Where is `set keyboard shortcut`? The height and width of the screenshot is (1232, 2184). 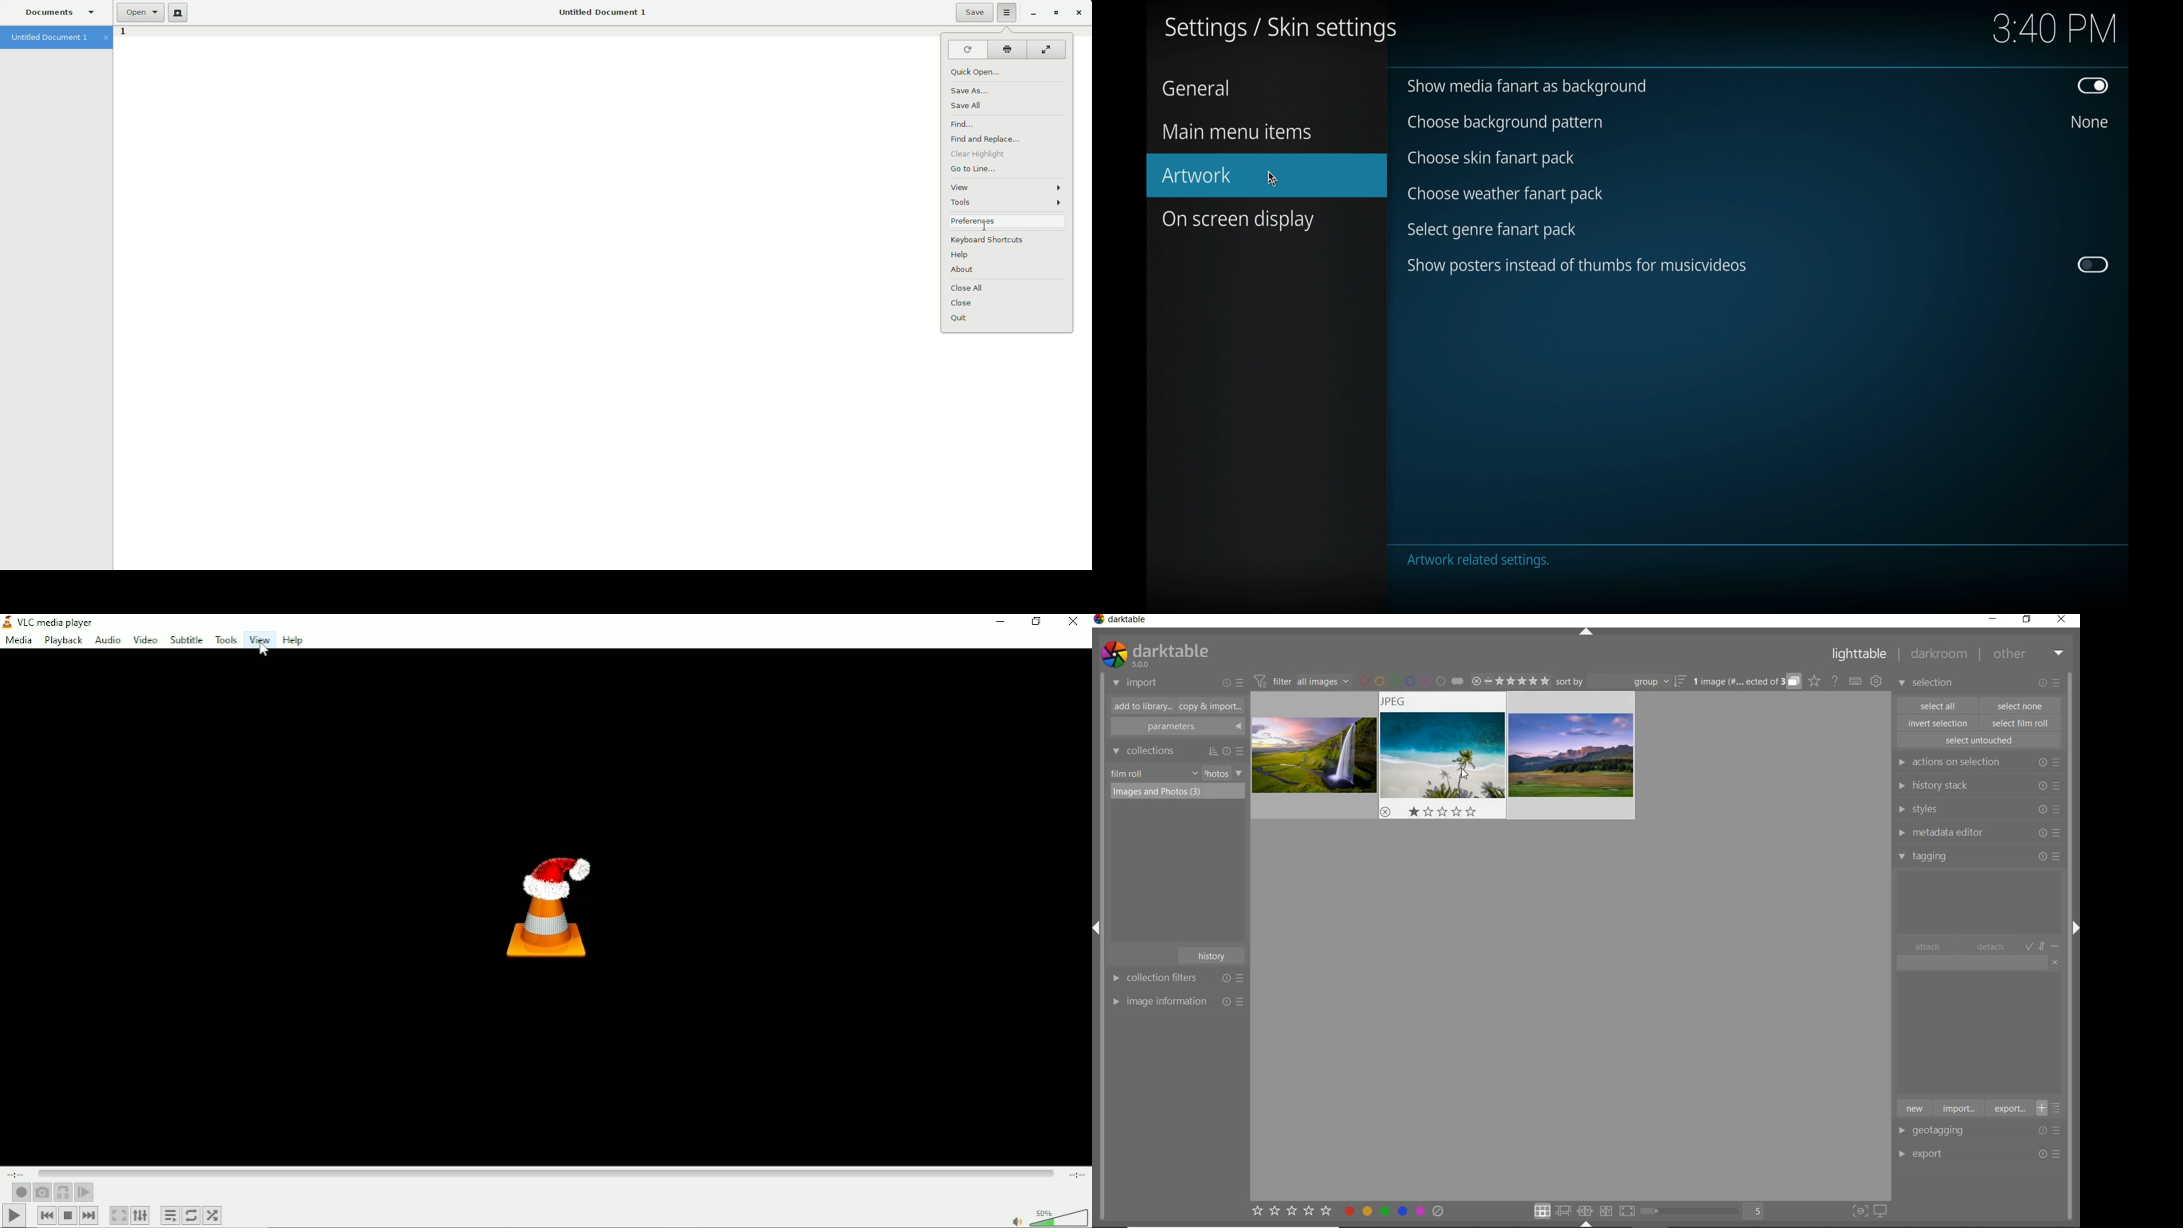 set keyboard shortcut is located at coordinates (1855, 682).